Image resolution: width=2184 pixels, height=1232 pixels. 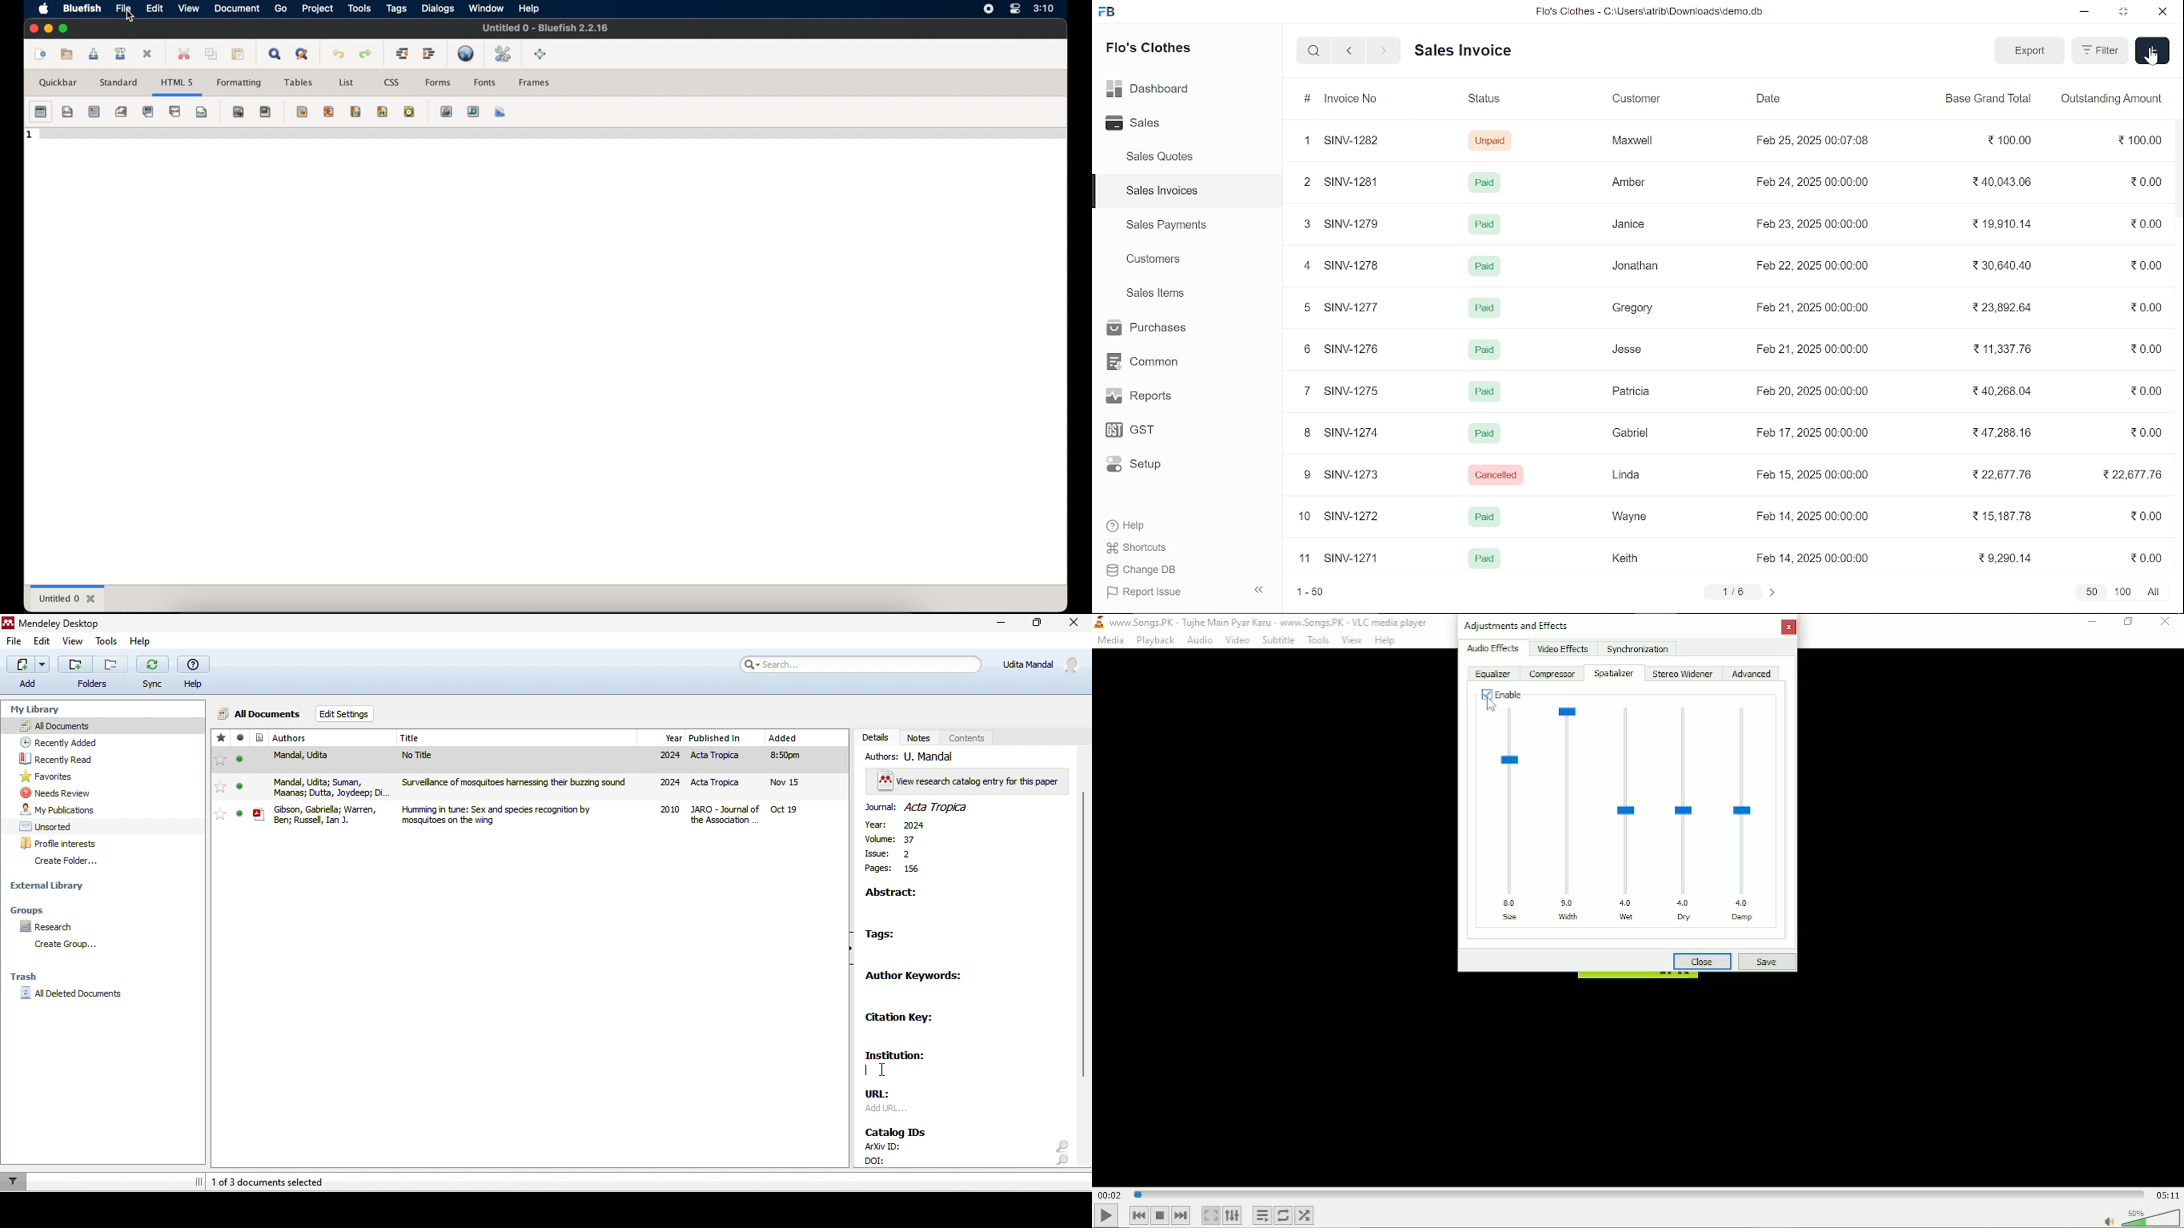 I want to click on 5 SINV-1277 Pad Gregory Feb 21, 2025 00:00:00 2389264 20.00, so click(x=1733, y=306).